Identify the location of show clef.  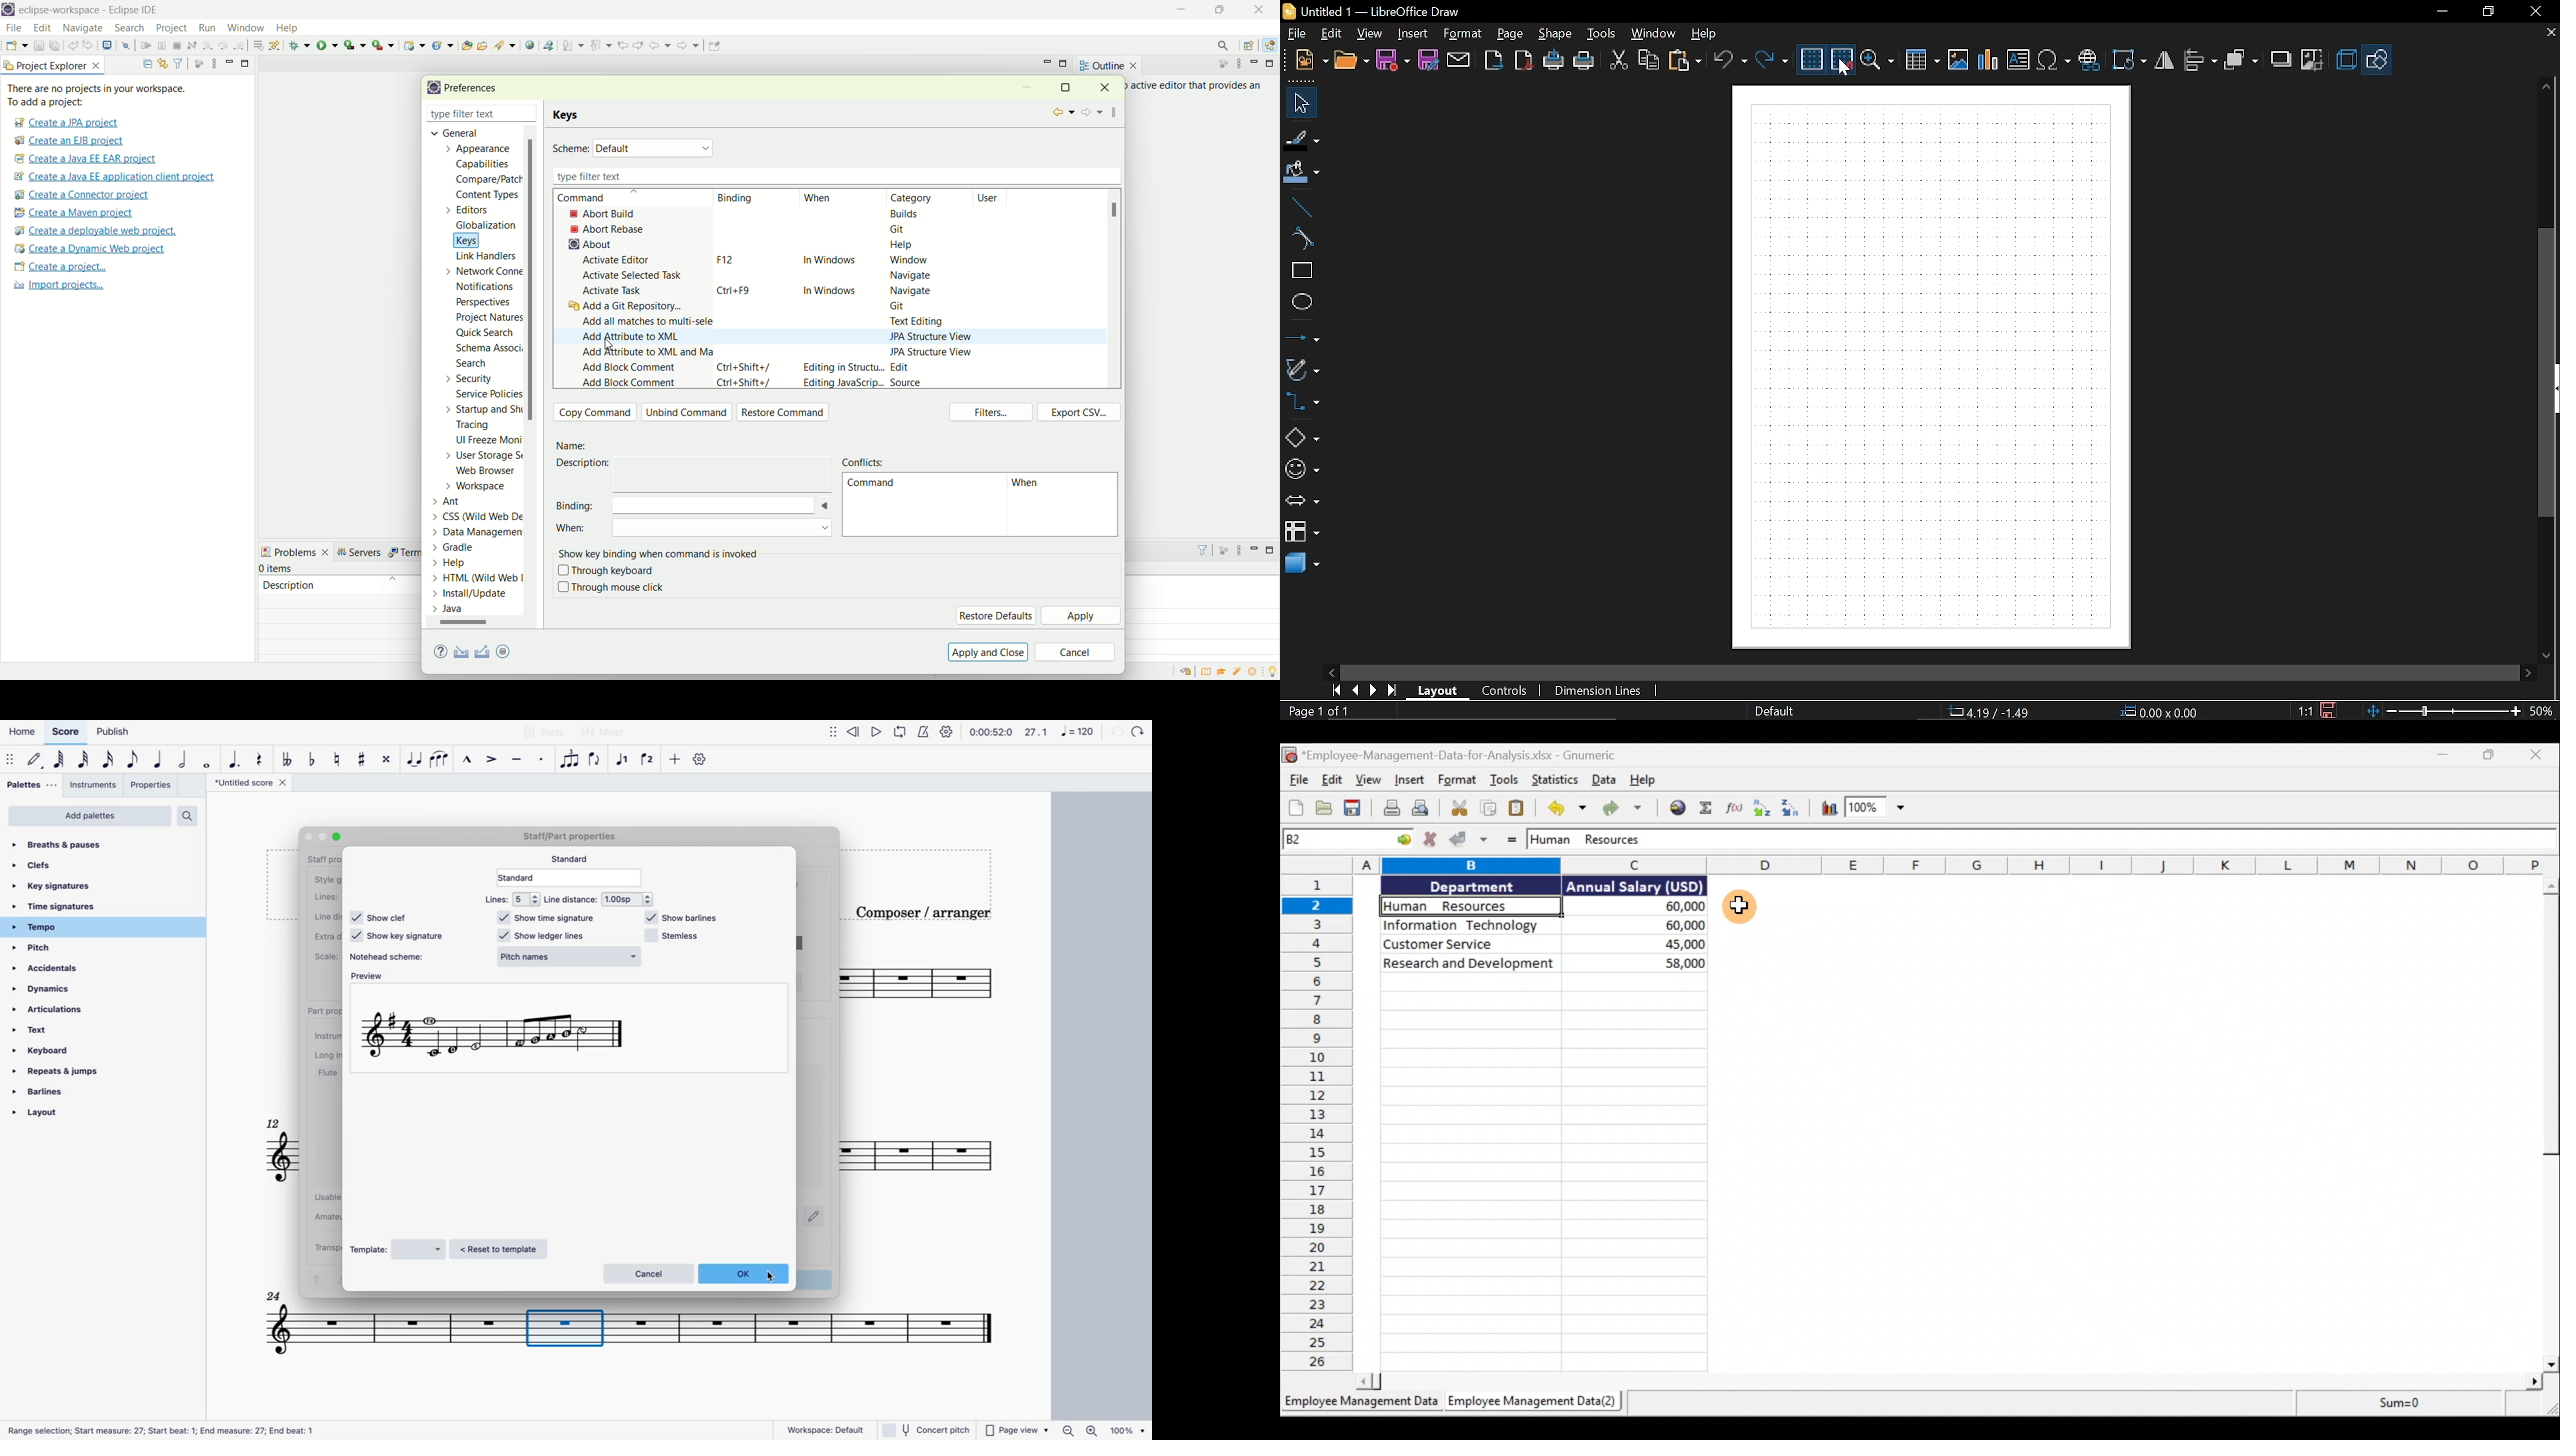
(381, 917).